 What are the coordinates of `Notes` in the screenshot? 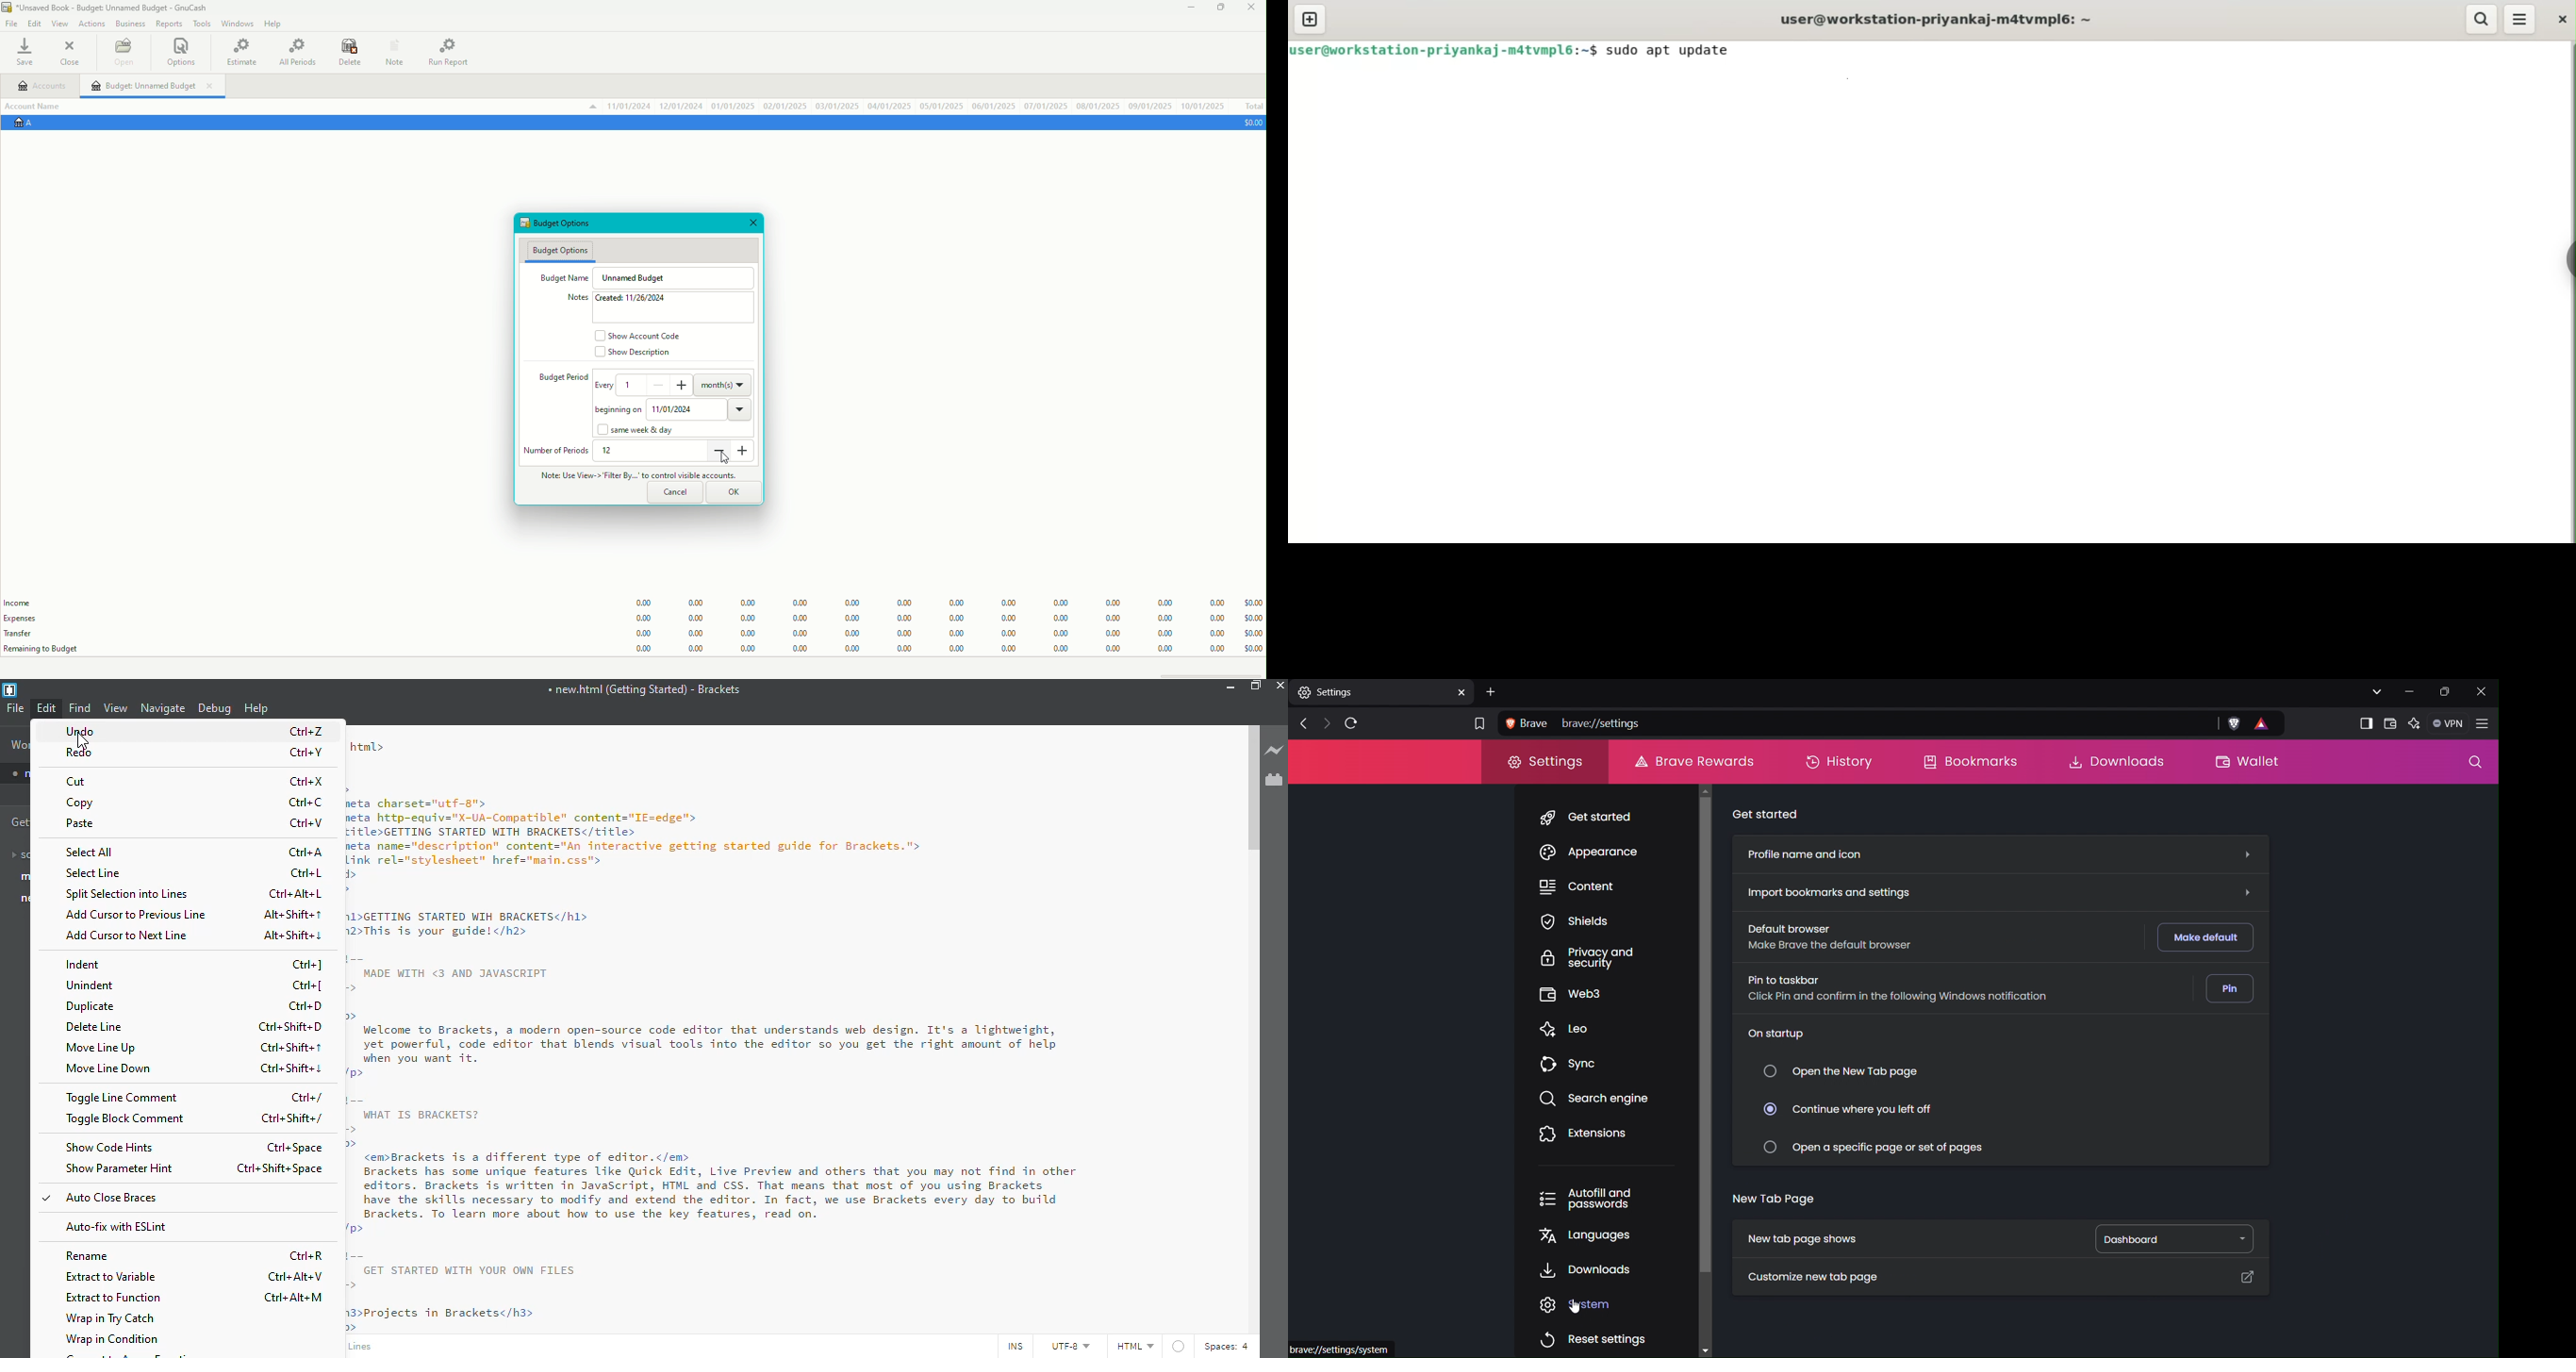 It's located at (573, 298).